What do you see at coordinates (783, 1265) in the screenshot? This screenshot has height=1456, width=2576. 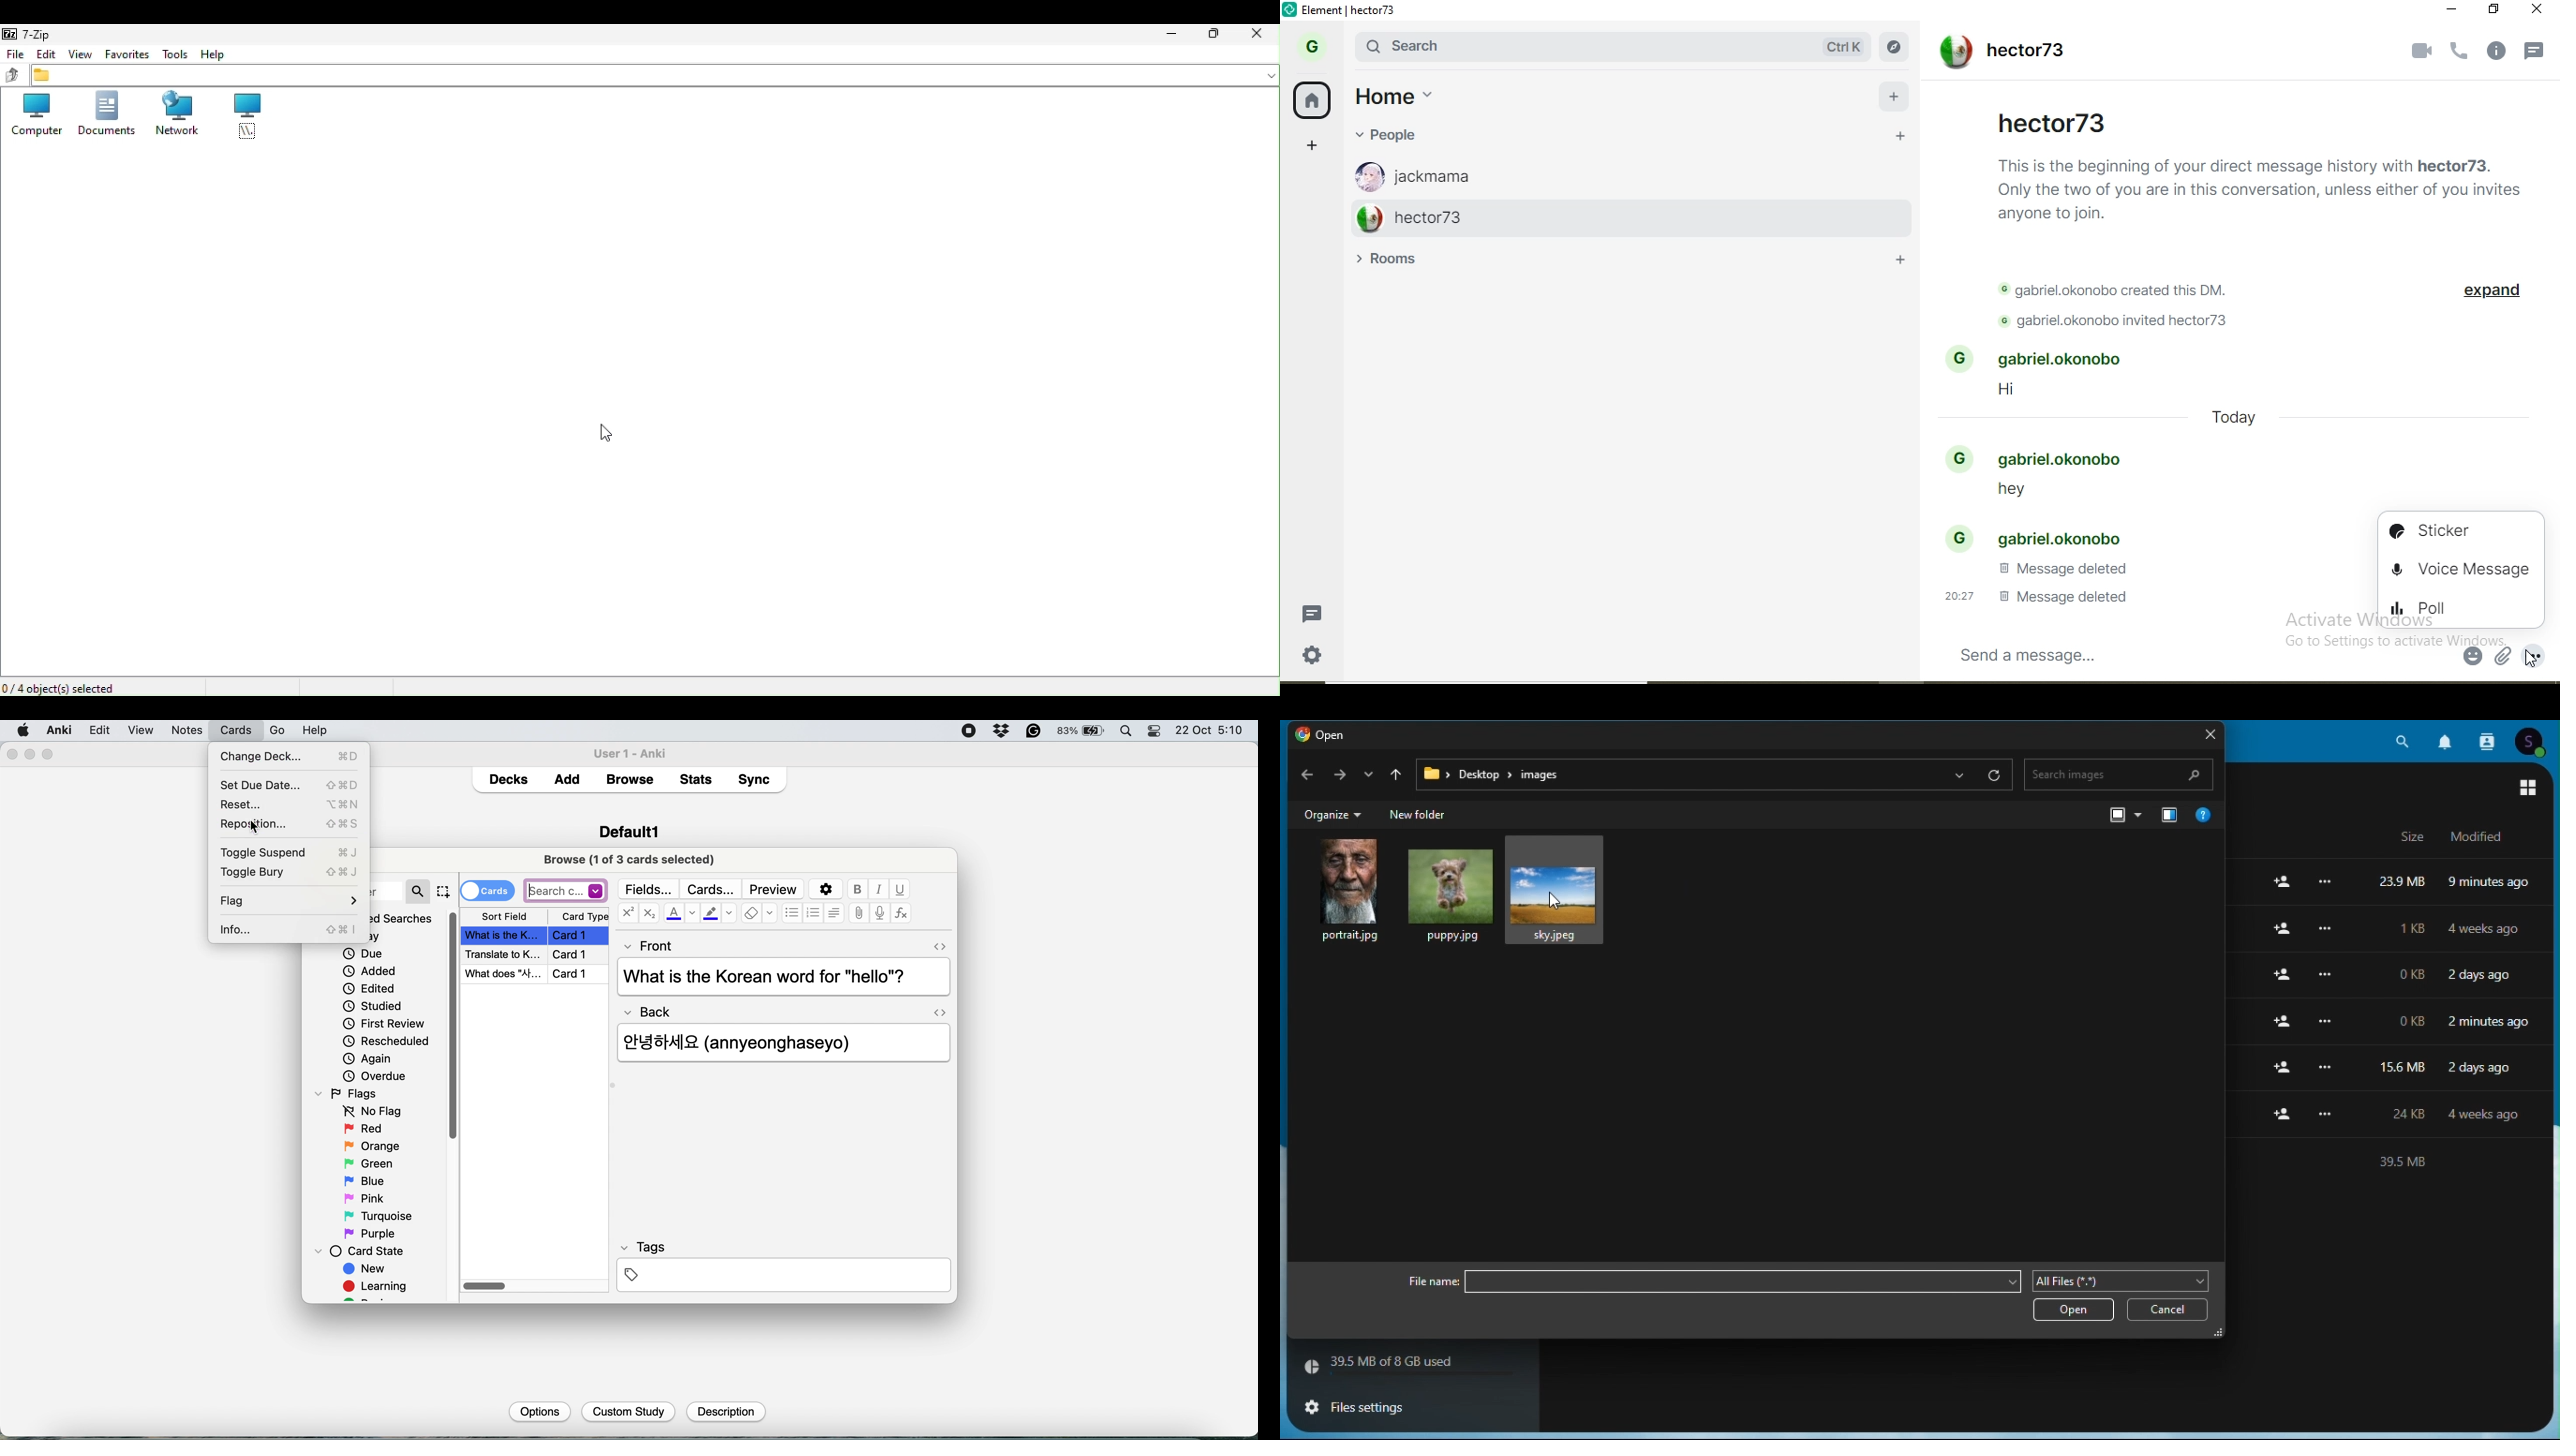 I see `tags` at bounding box center [783, 1265].